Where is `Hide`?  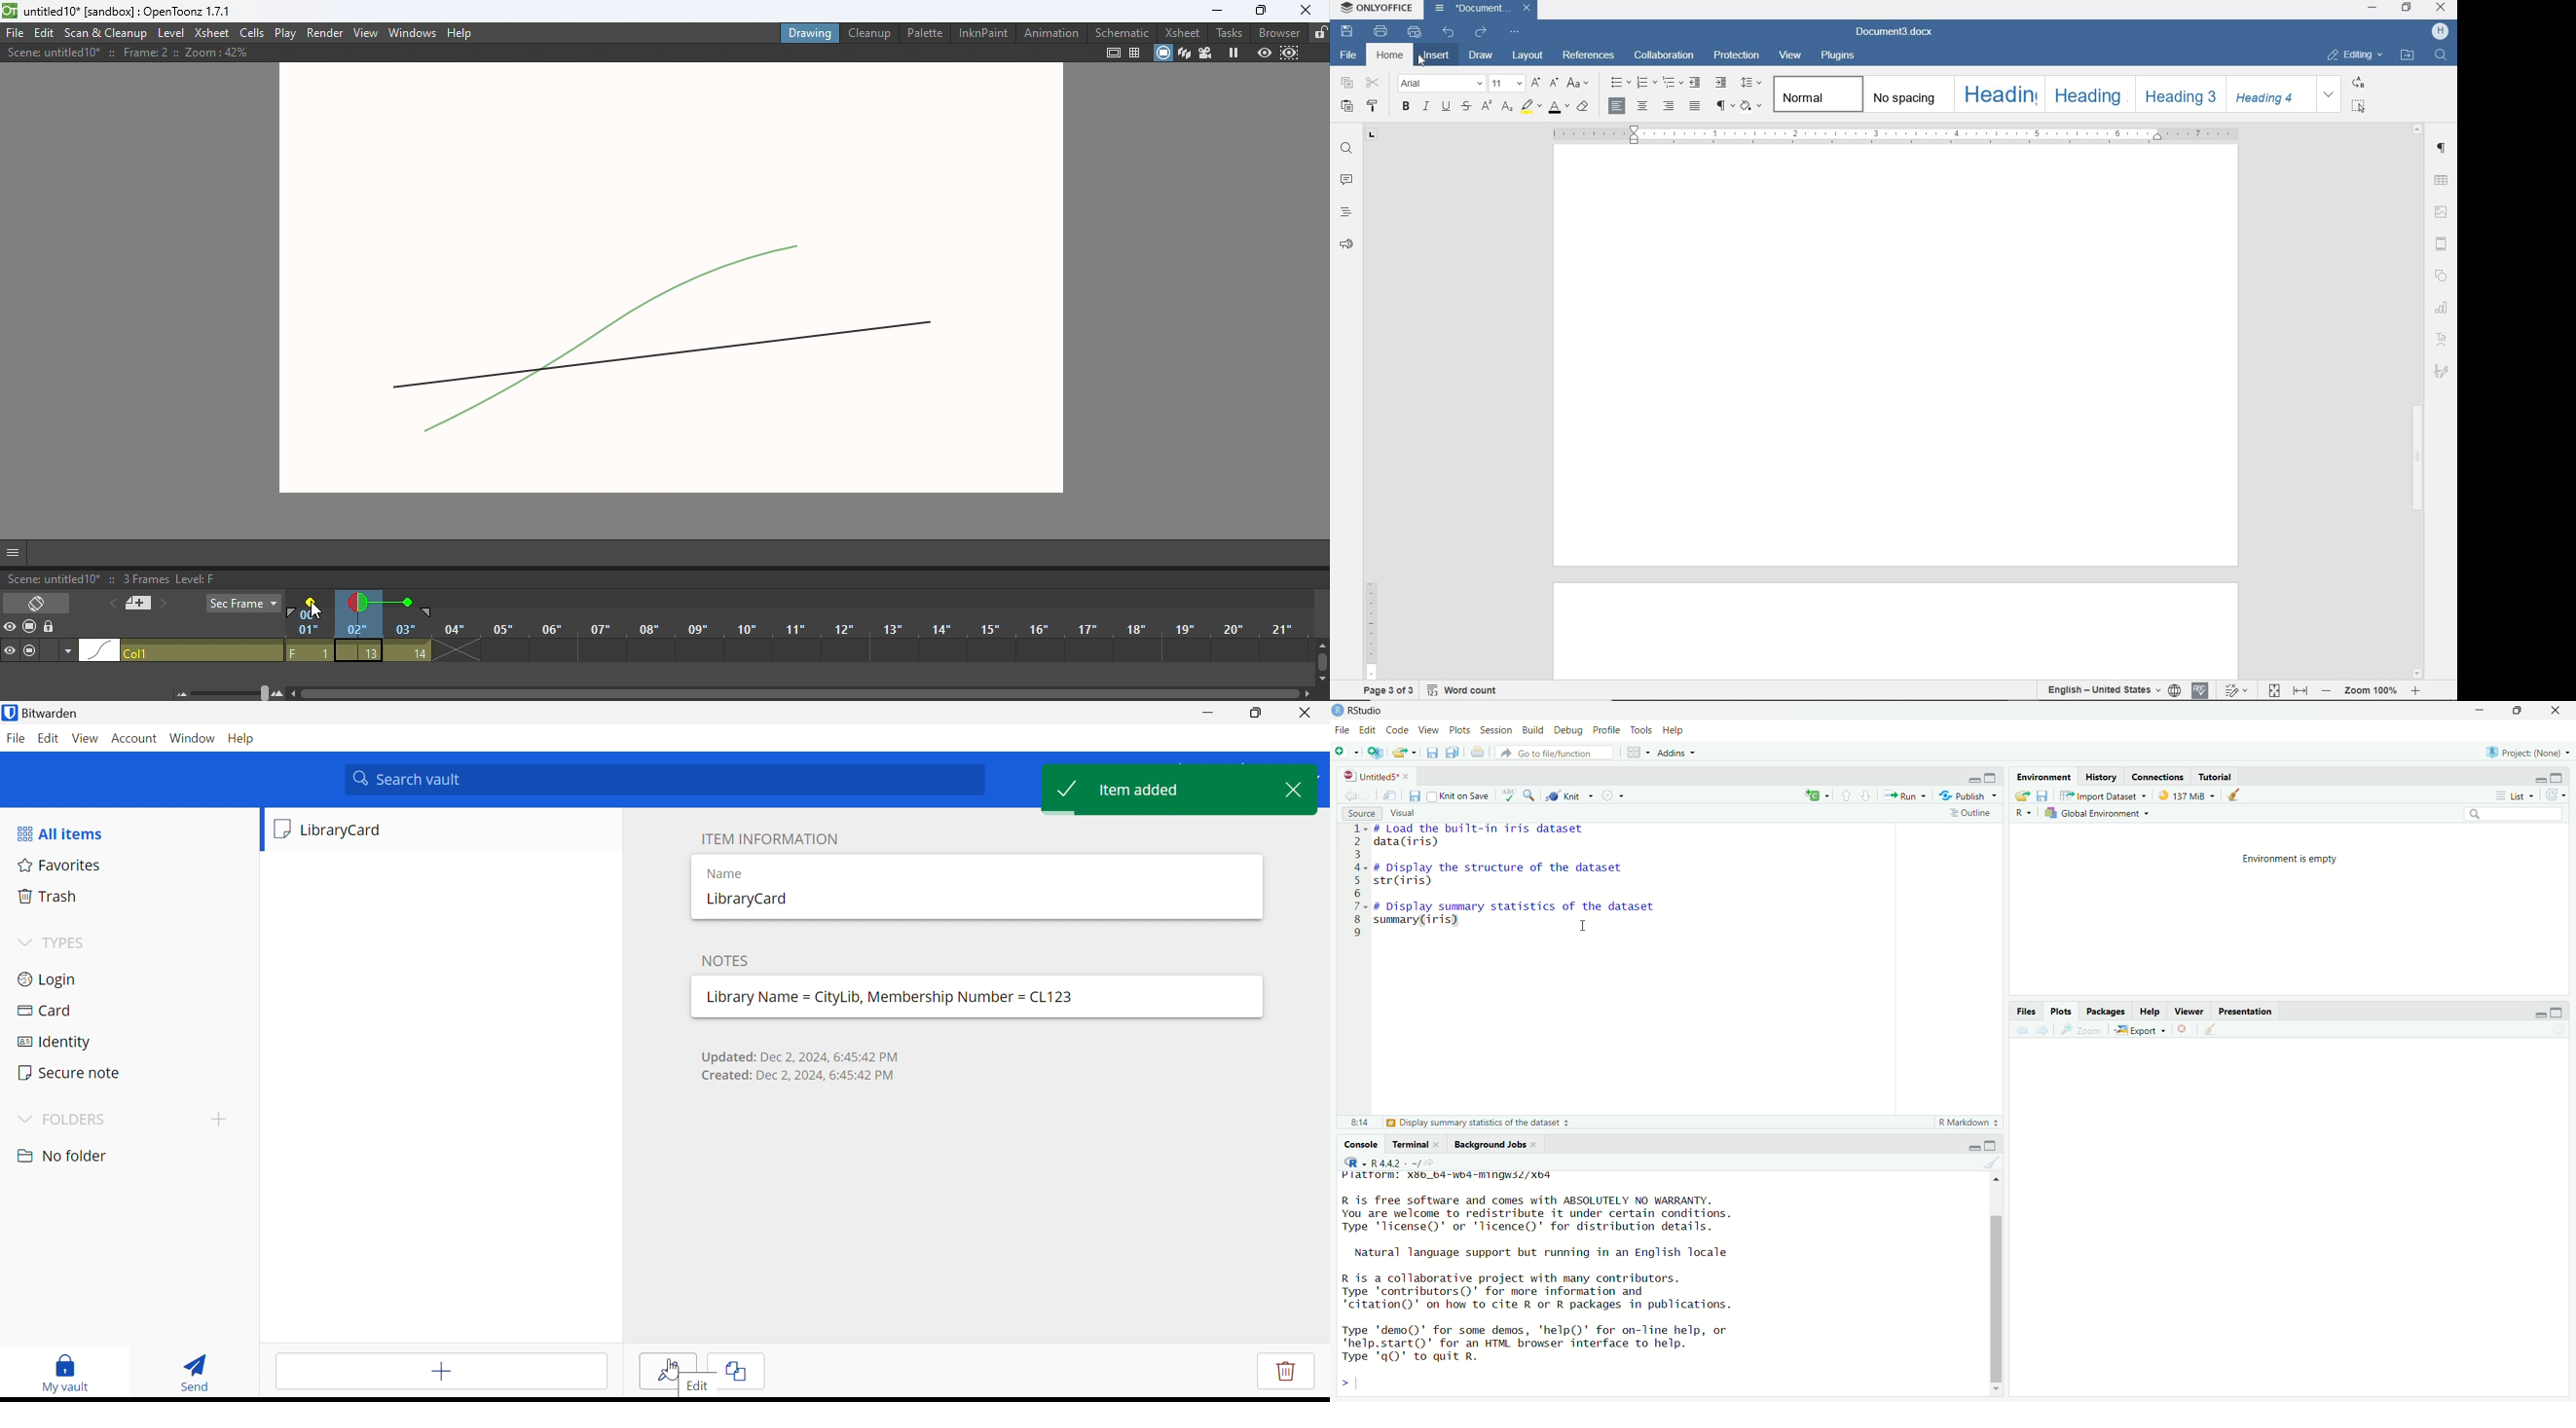 Hide is located at coordinates (2538, 778).